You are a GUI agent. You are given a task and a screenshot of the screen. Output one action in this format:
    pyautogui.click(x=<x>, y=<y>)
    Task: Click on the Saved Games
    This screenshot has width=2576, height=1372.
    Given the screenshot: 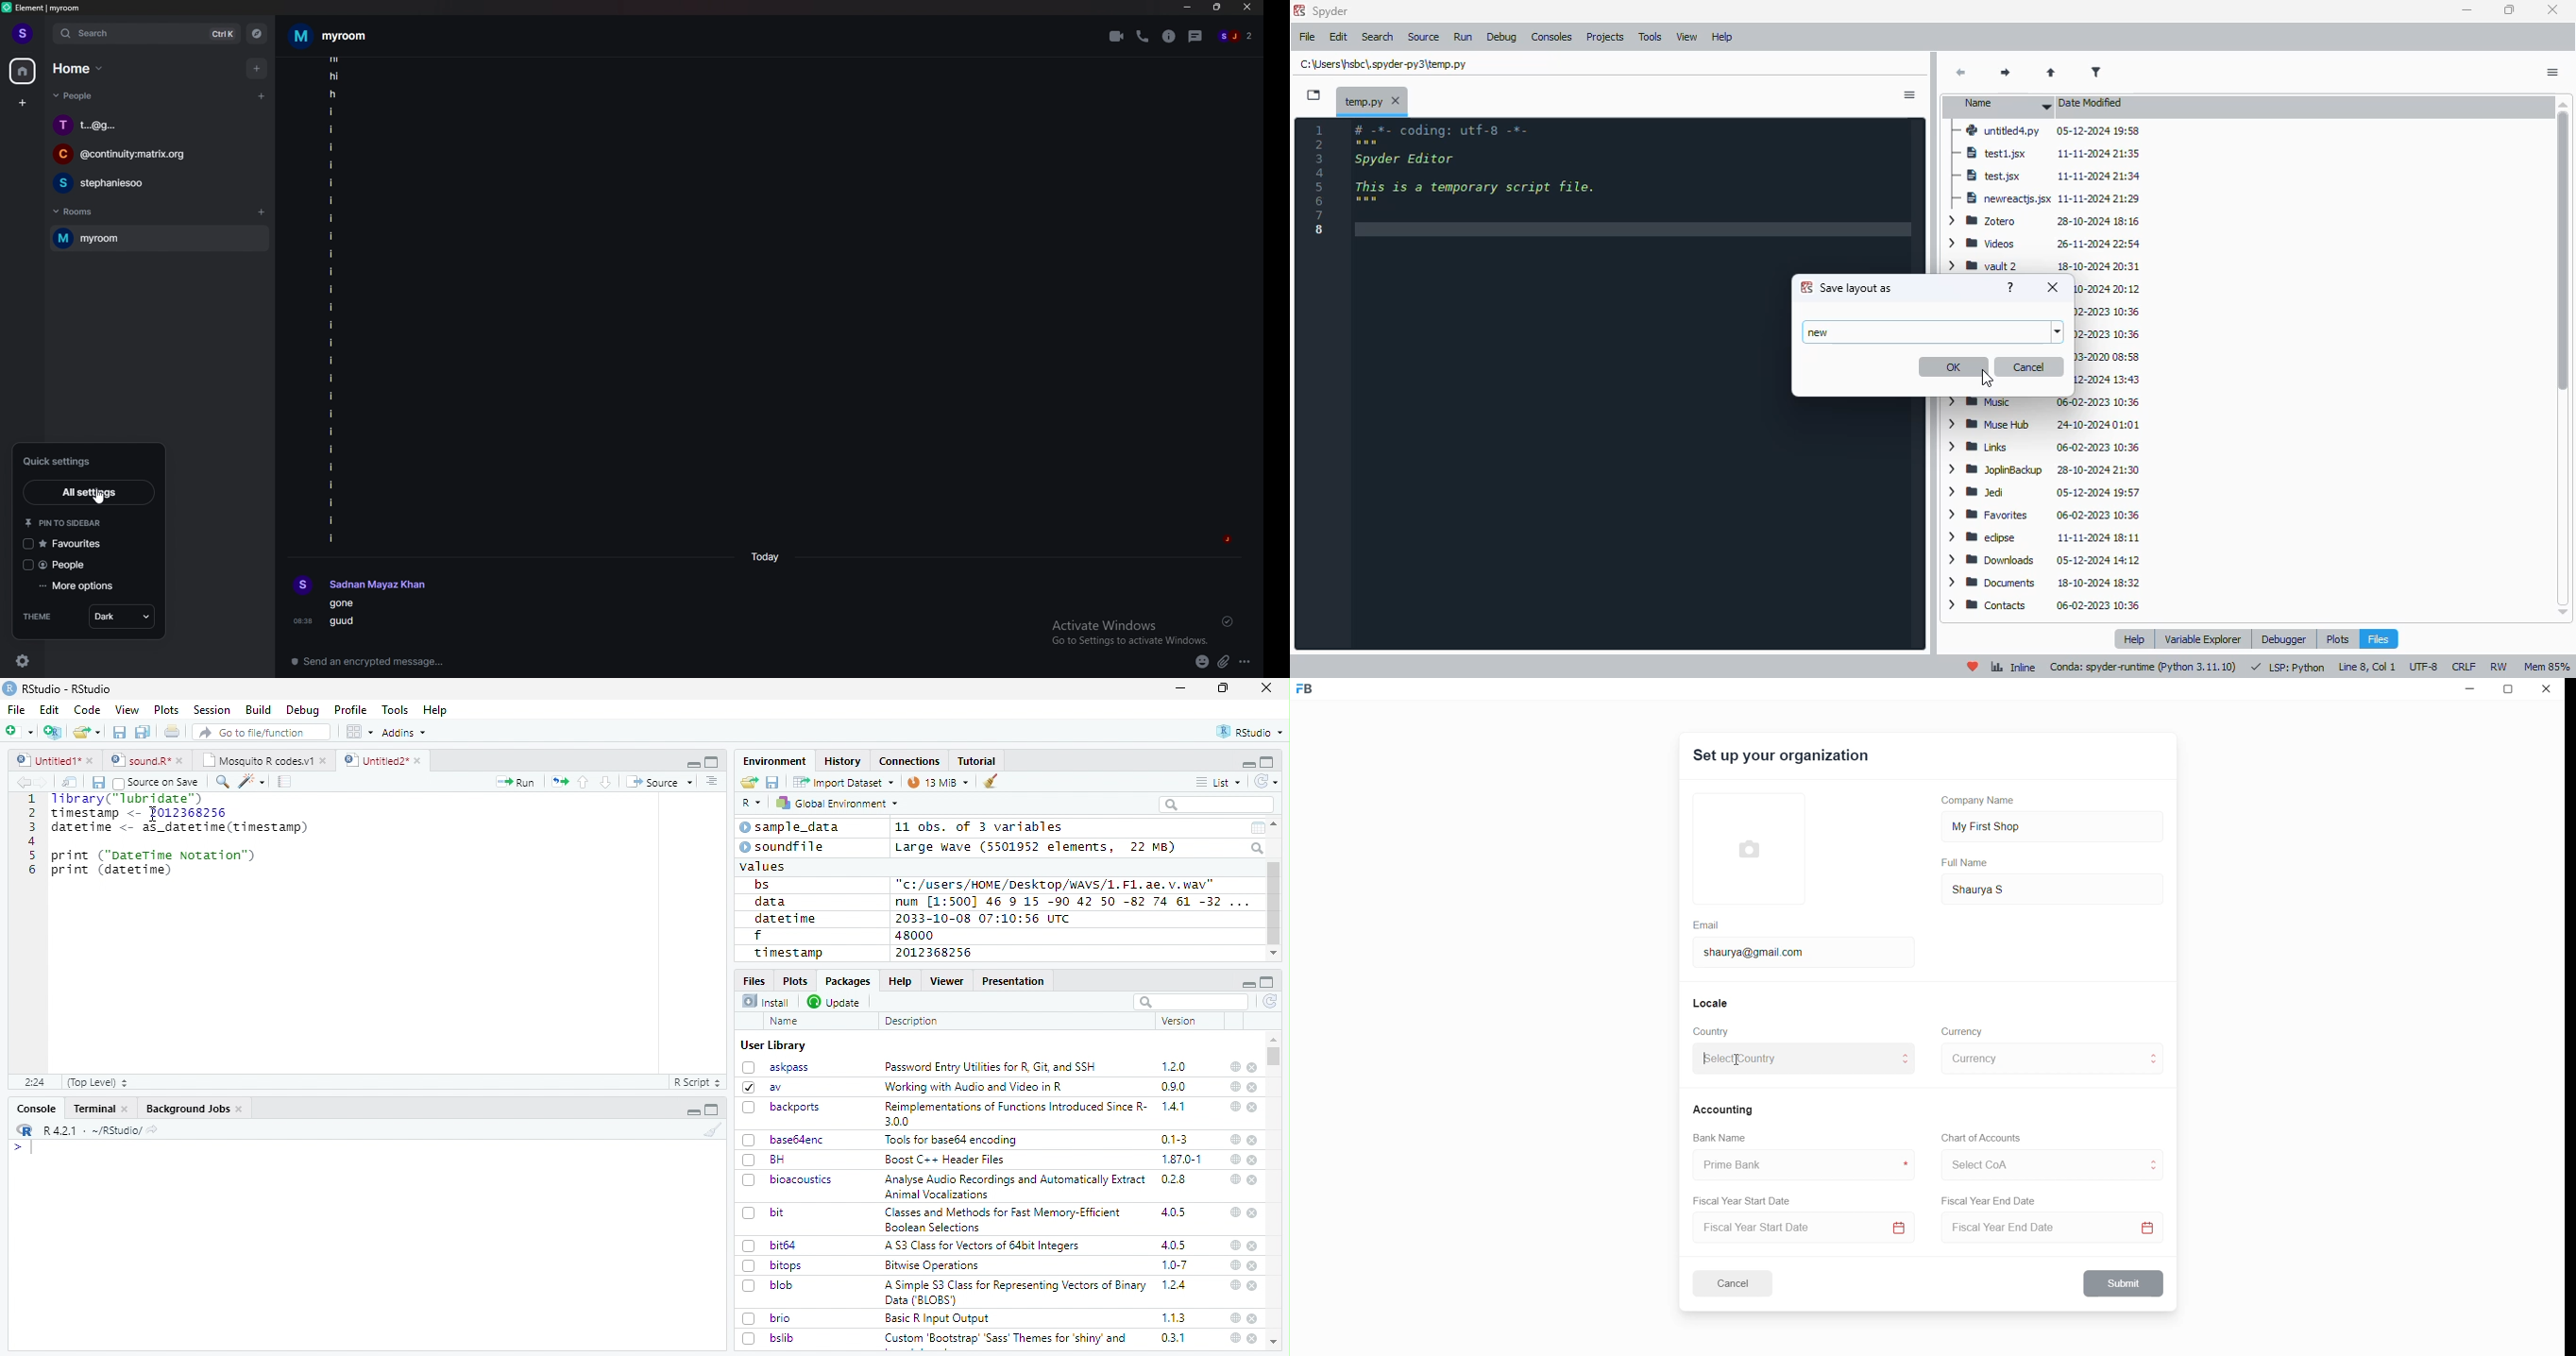 What is the action you would take?
    pyautogui.click(x=2107, y=334)
    